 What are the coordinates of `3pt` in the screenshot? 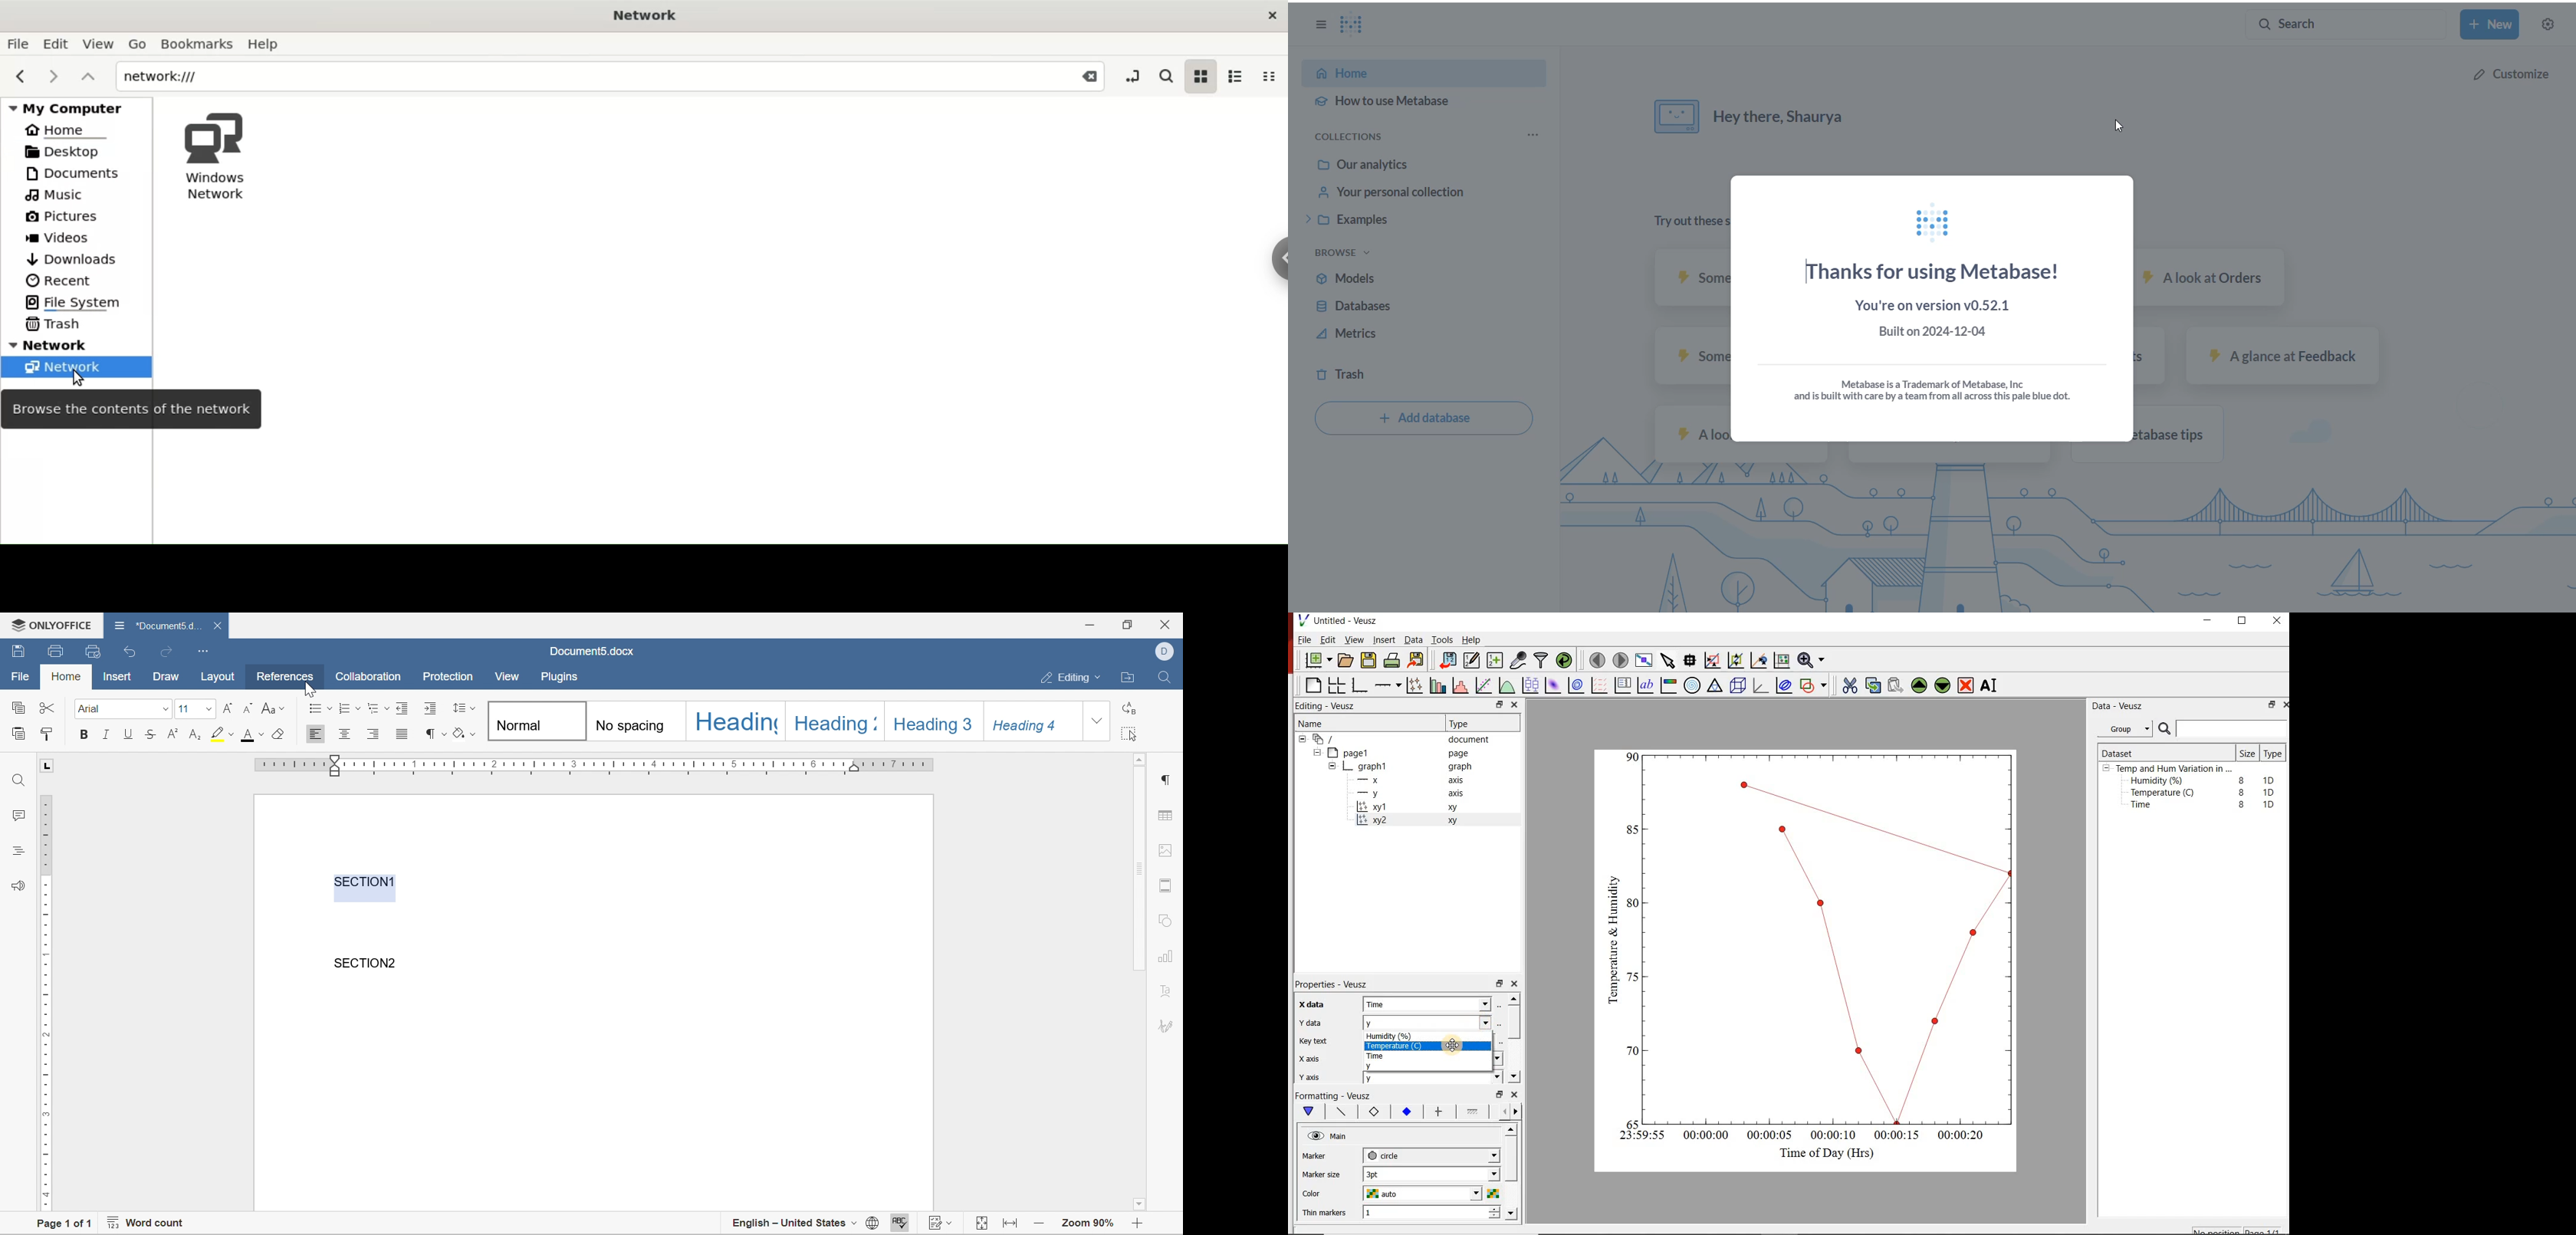 It's located at (1386, 1173).